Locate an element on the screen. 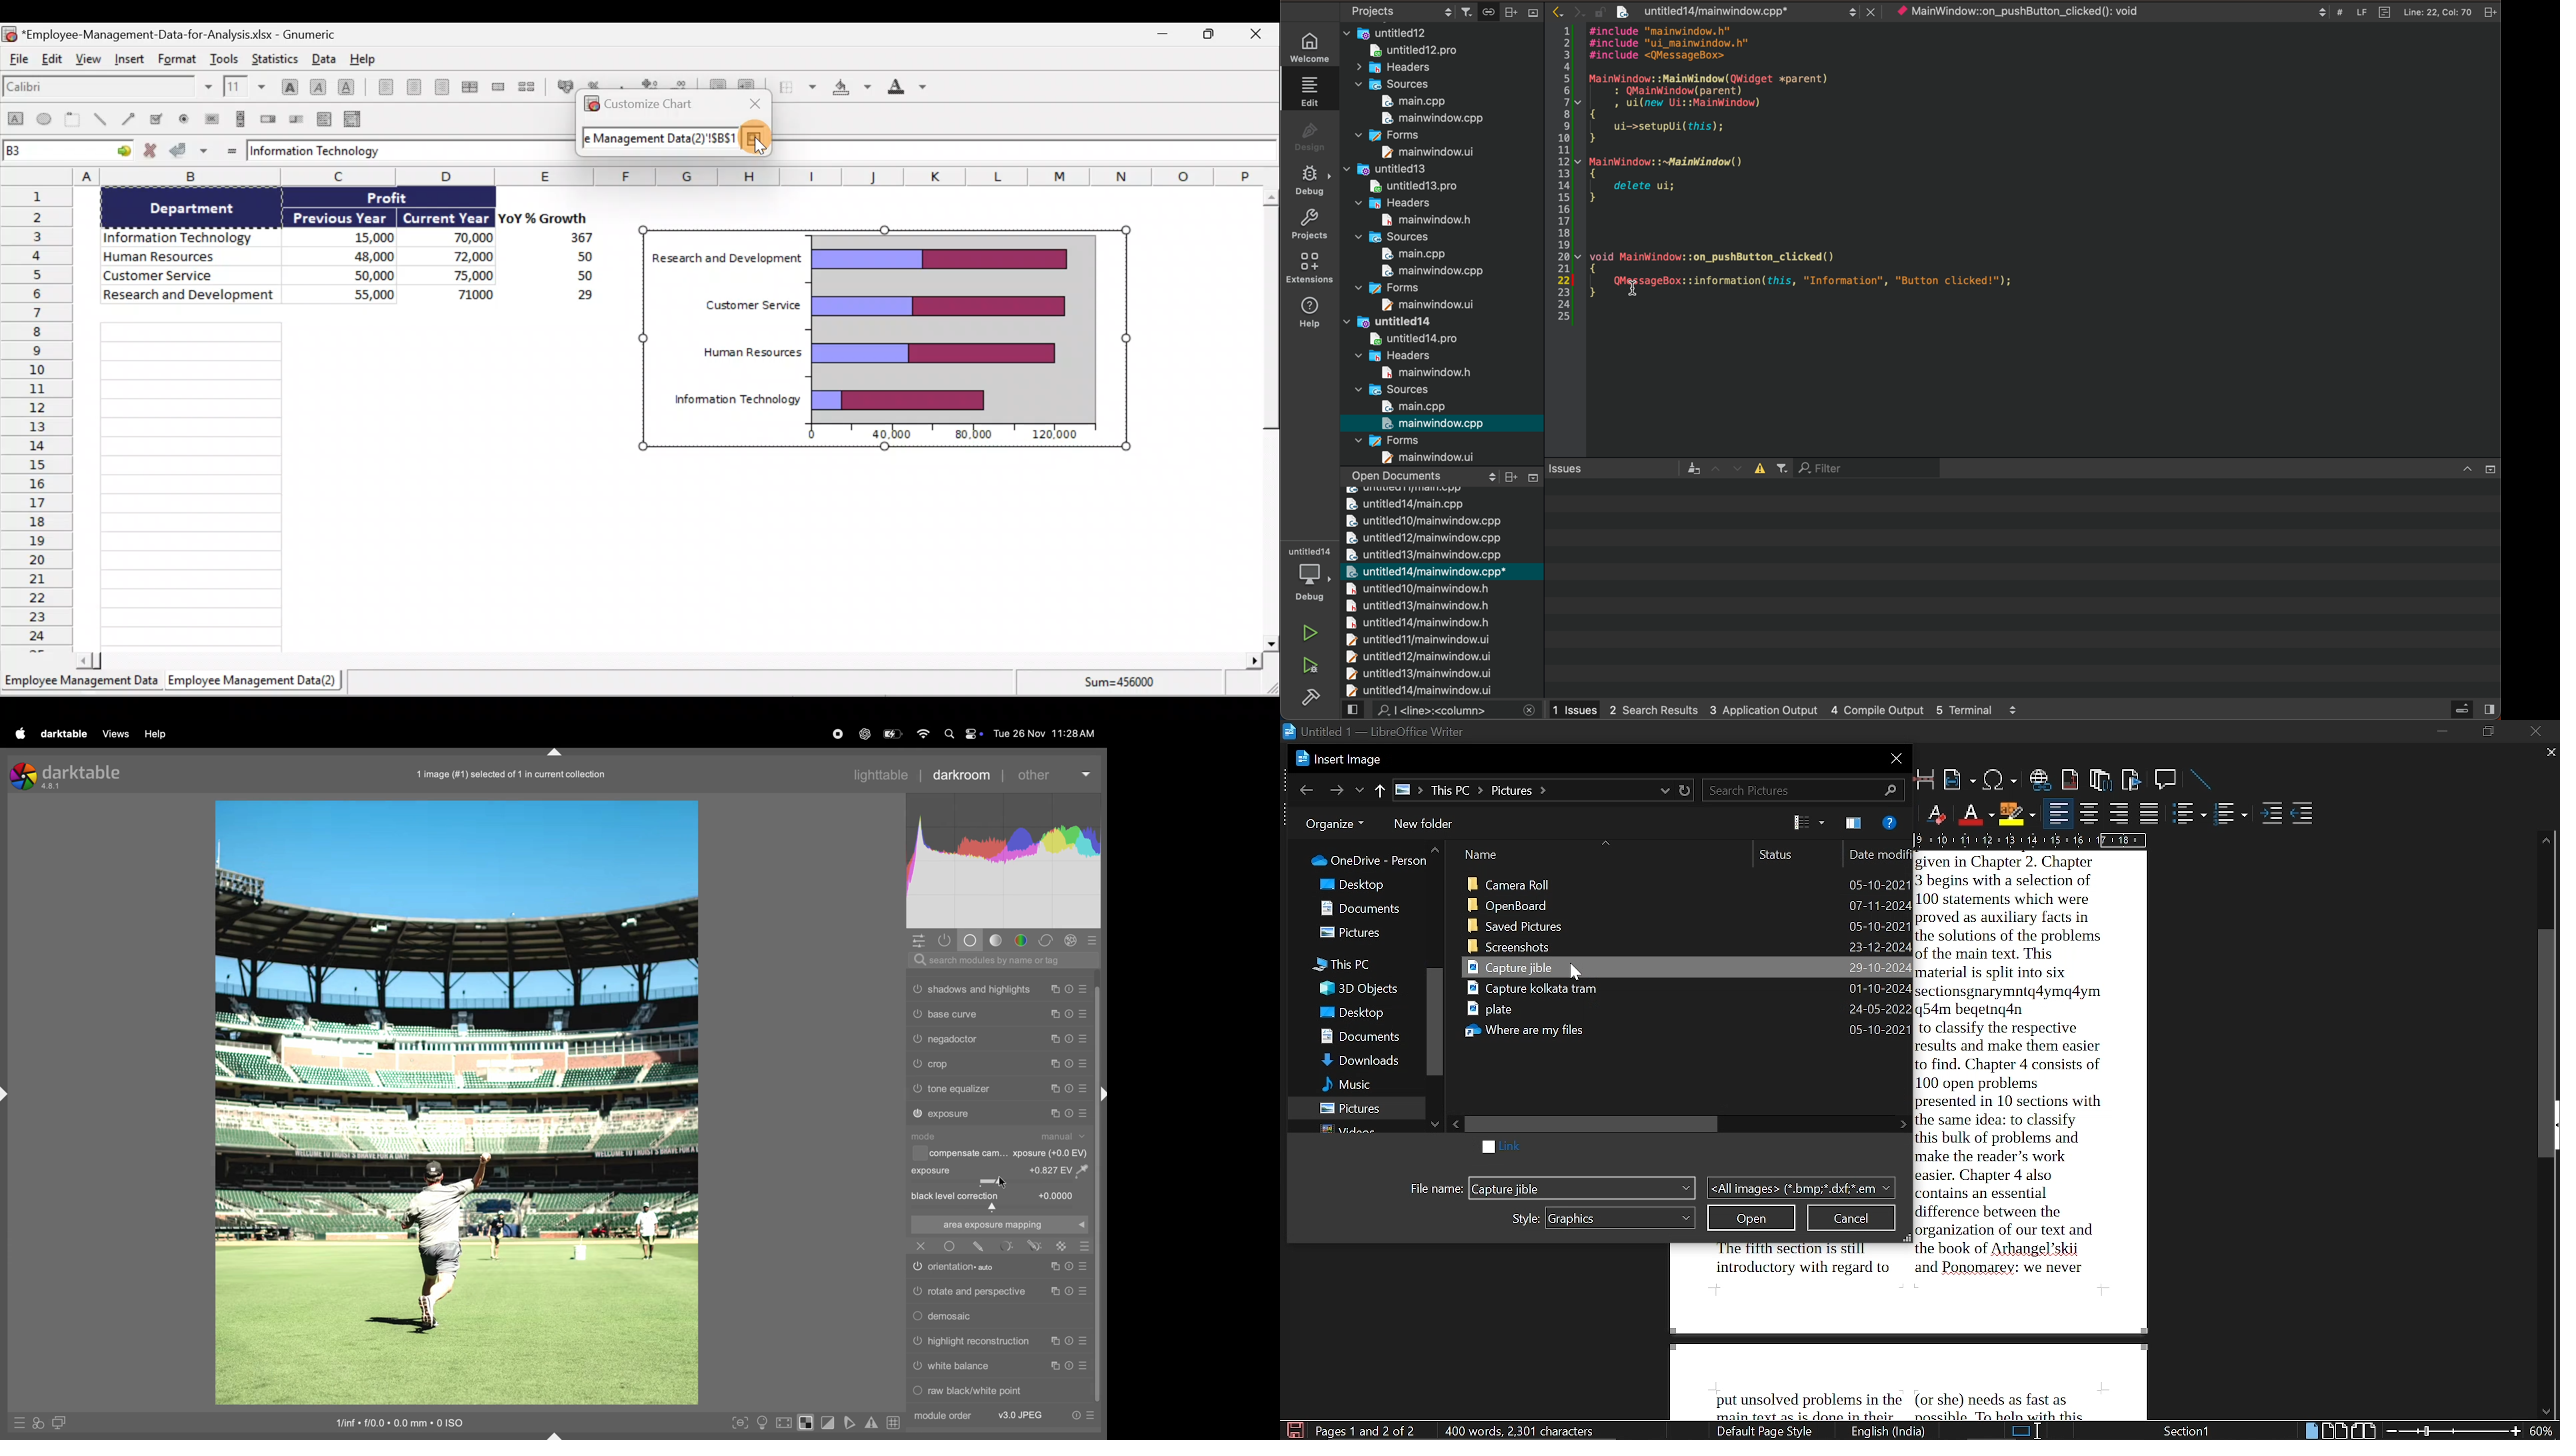  Foreground is located at coordinates (903, 89).